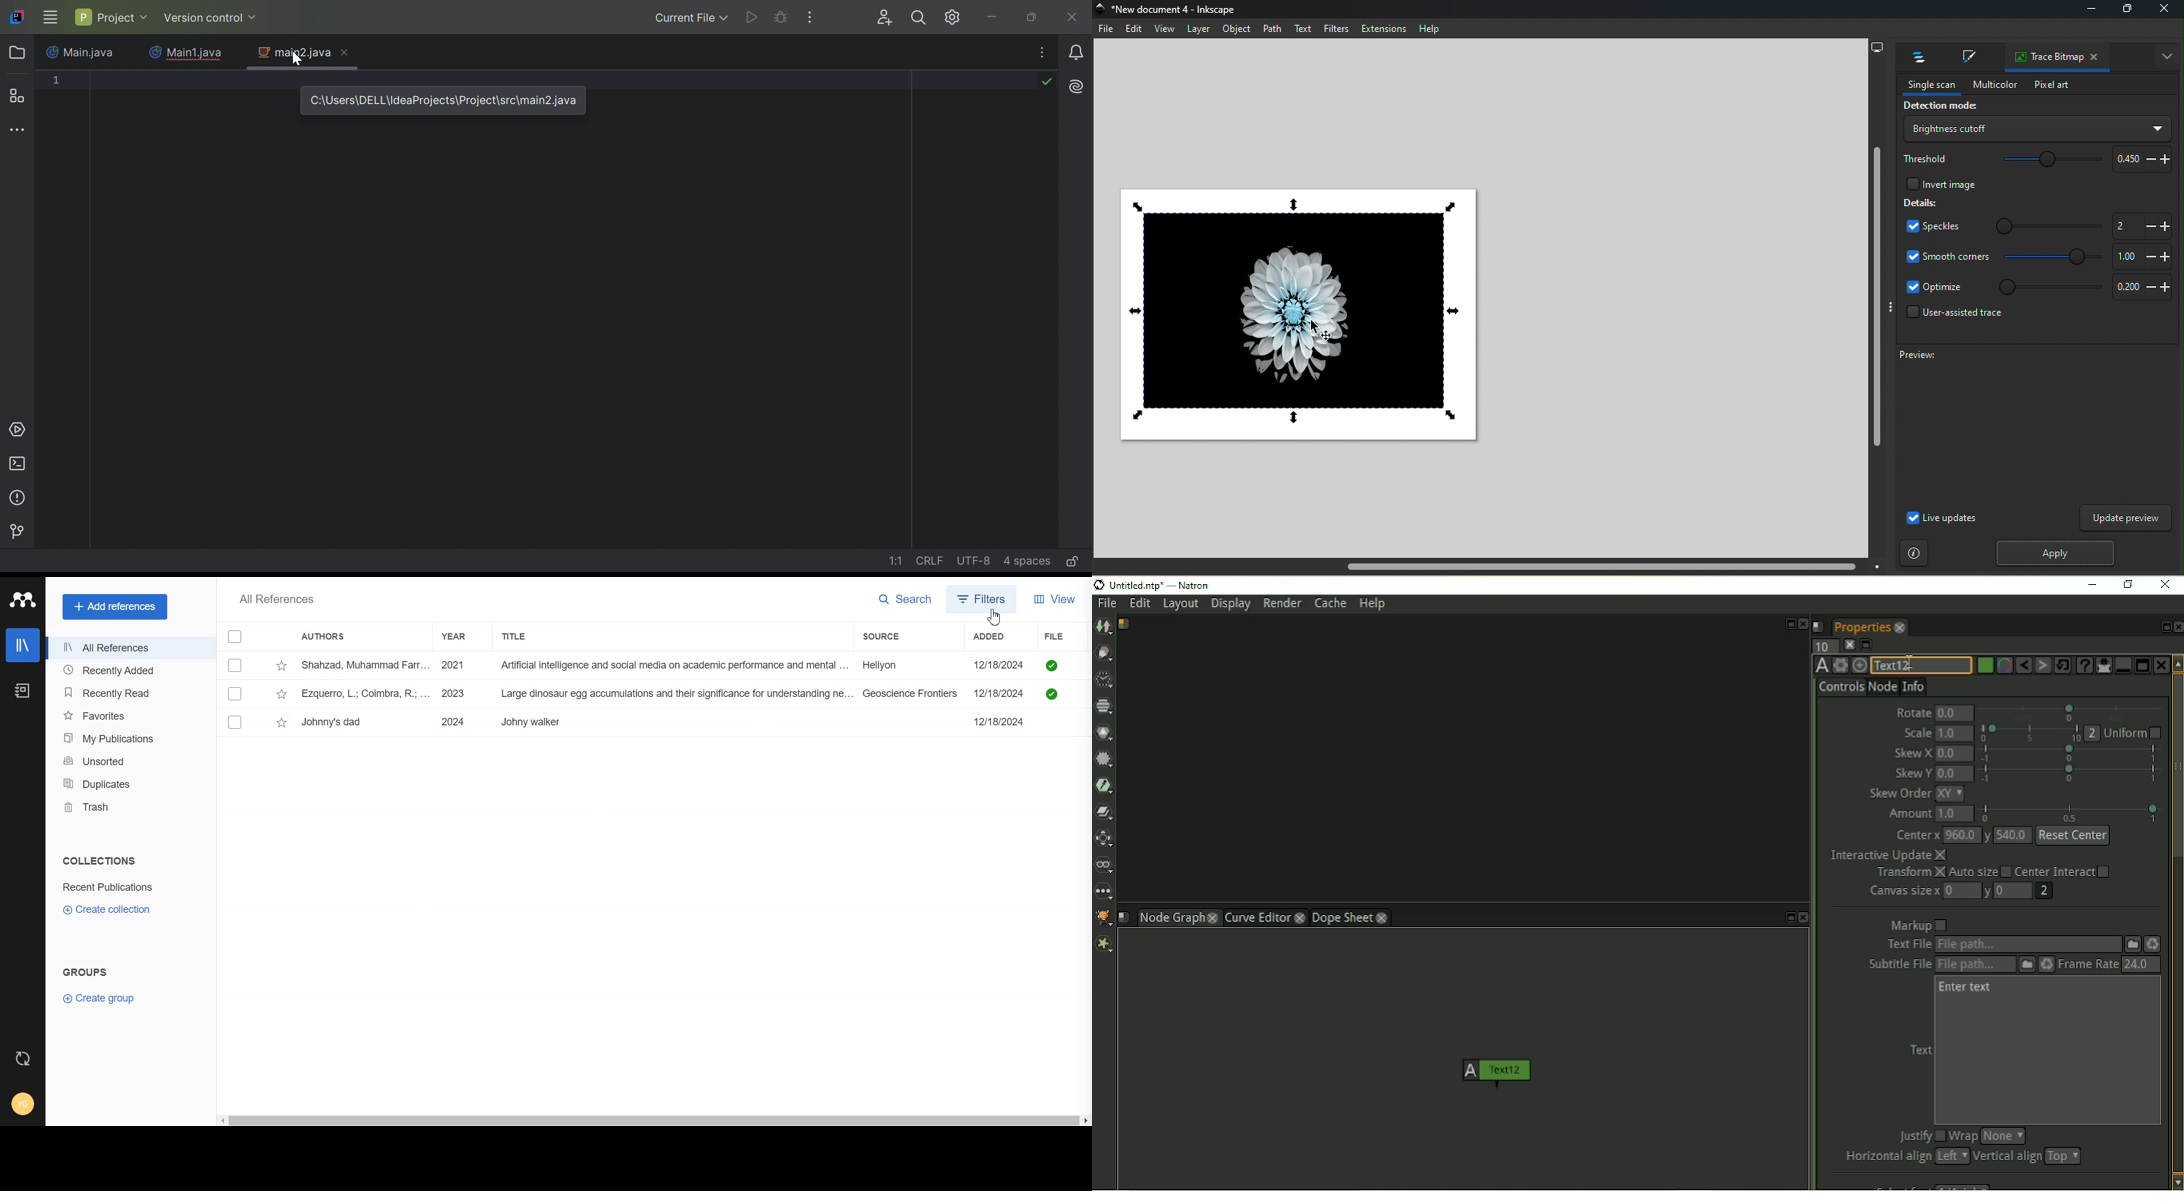 This screenshot has height=1204, width=2184. What do you see at coordinates (653, 1122) in the screenshot?
I see `Horizontal scroll bar` at bounding box center [653, 1122].